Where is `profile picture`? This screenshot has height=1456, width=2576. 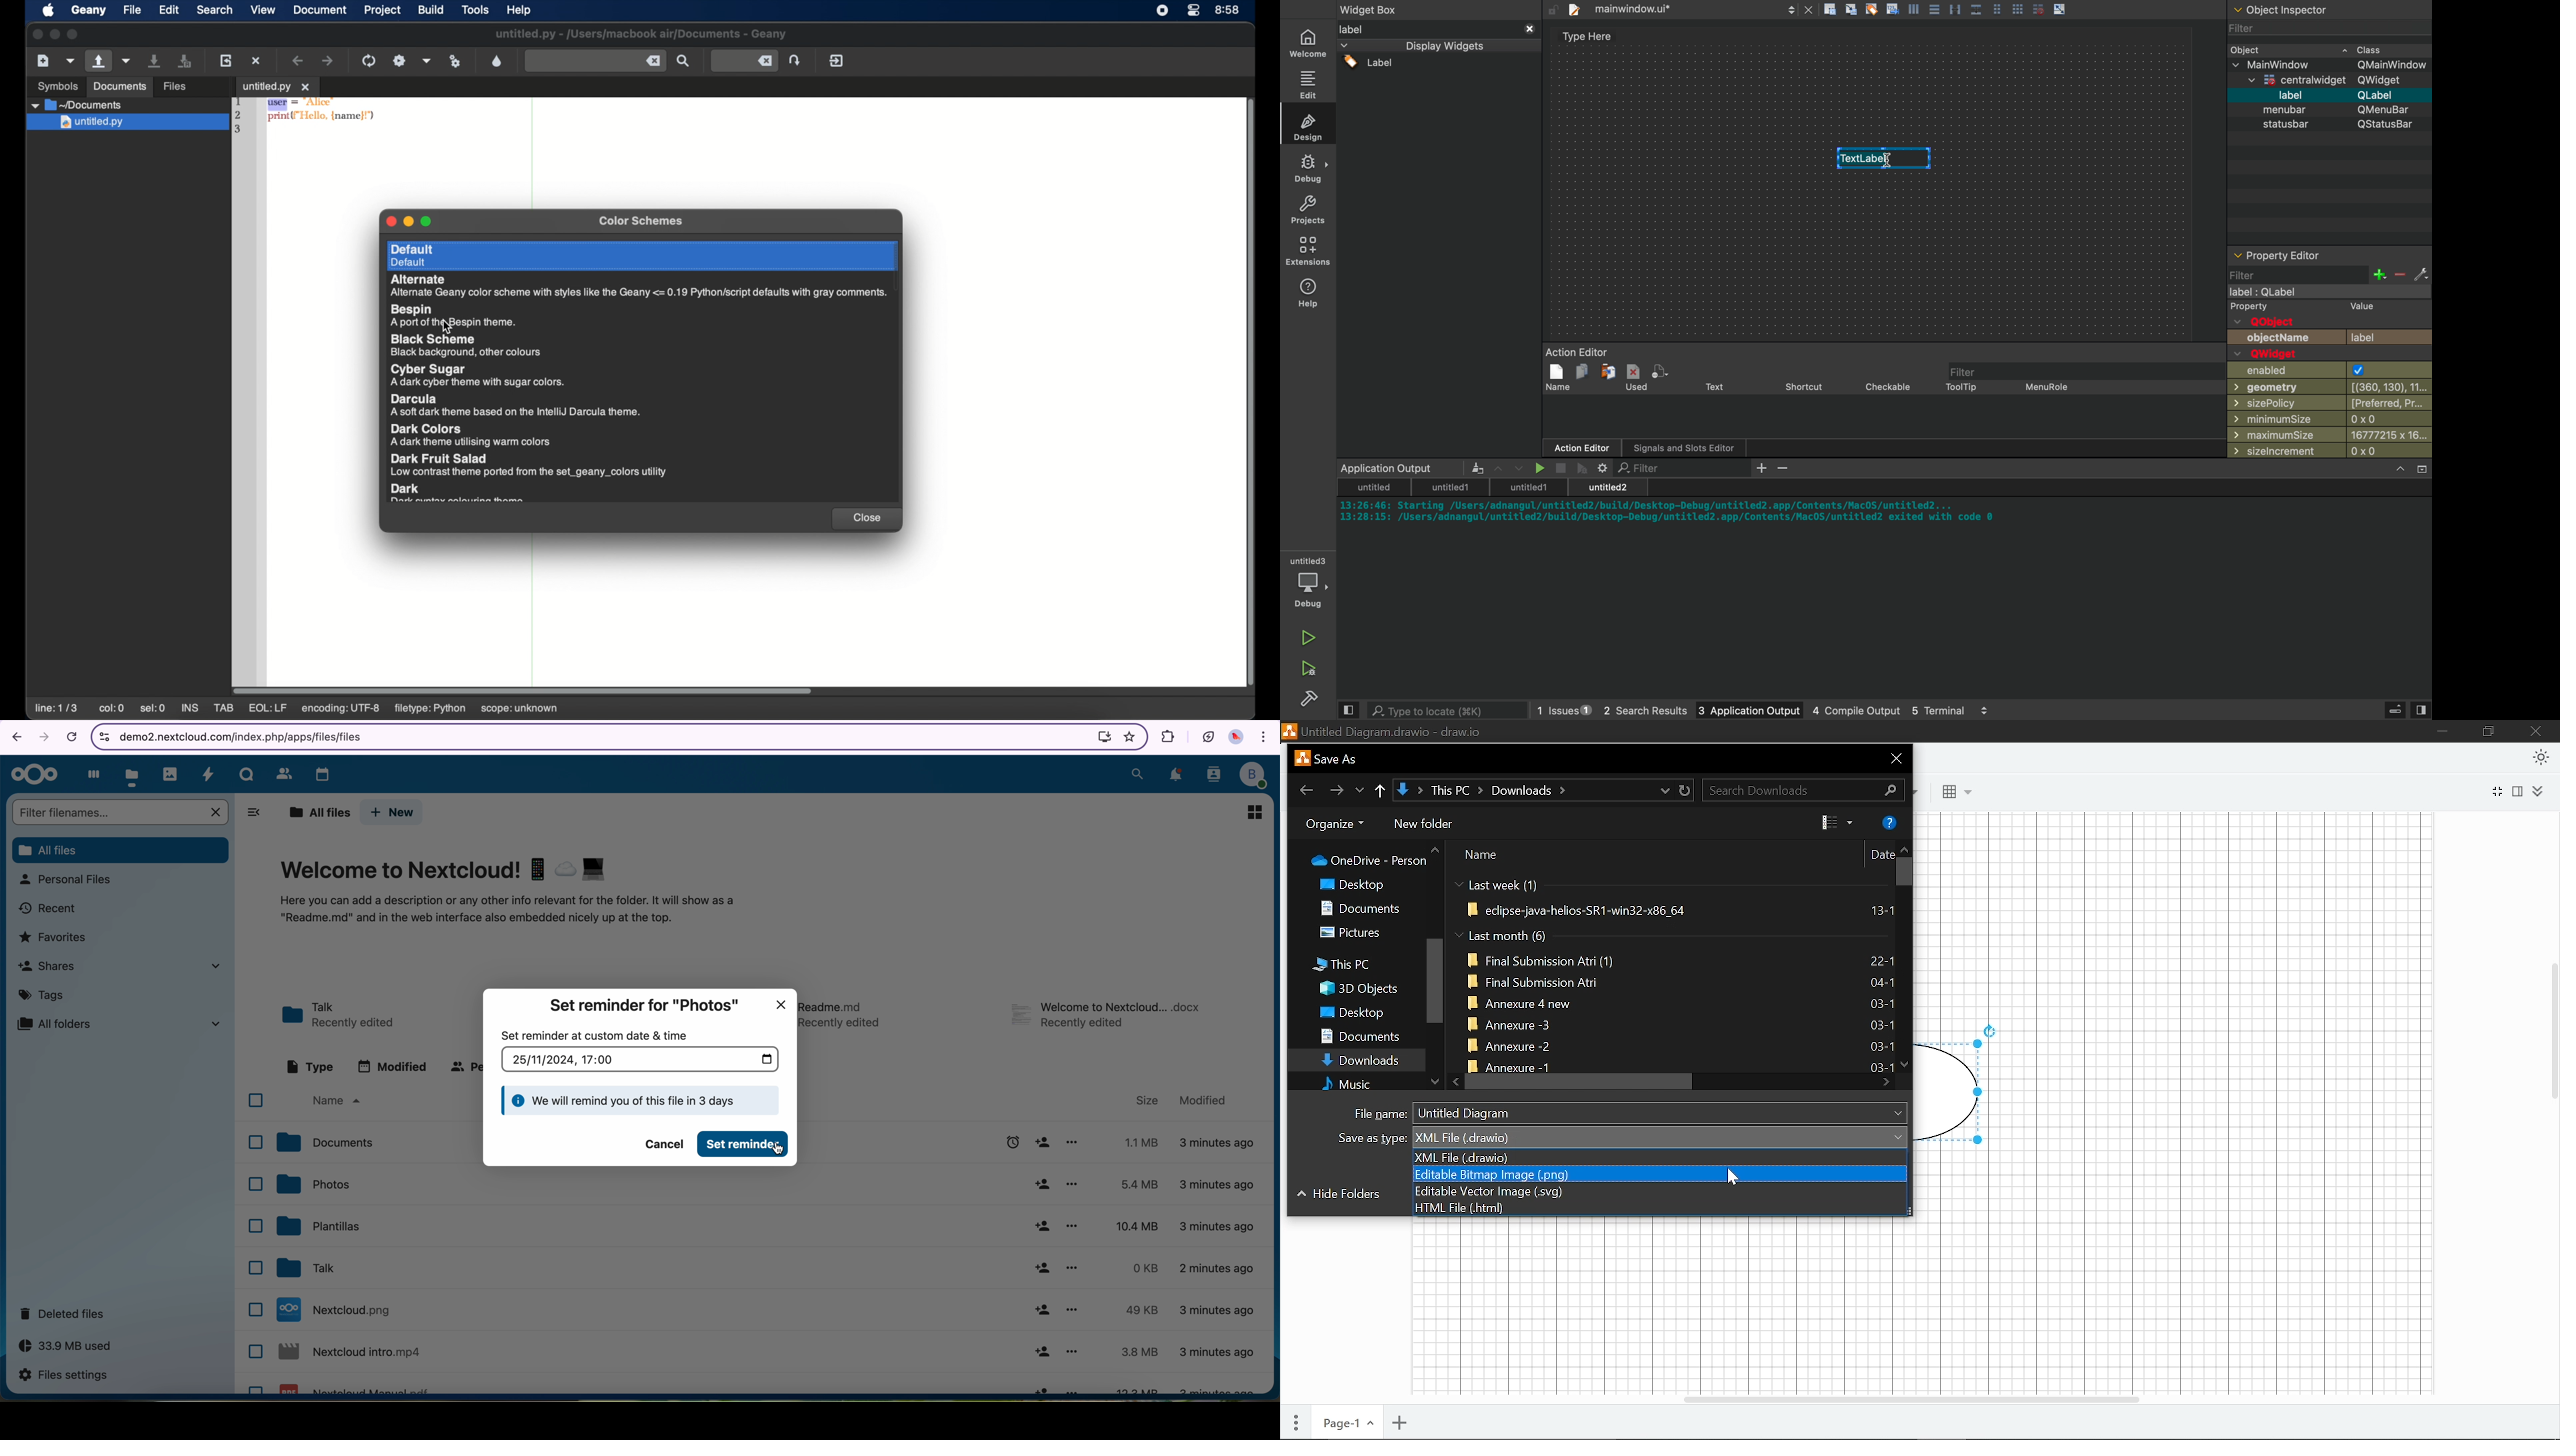
profile picture is located at coordinates (1237, 739).